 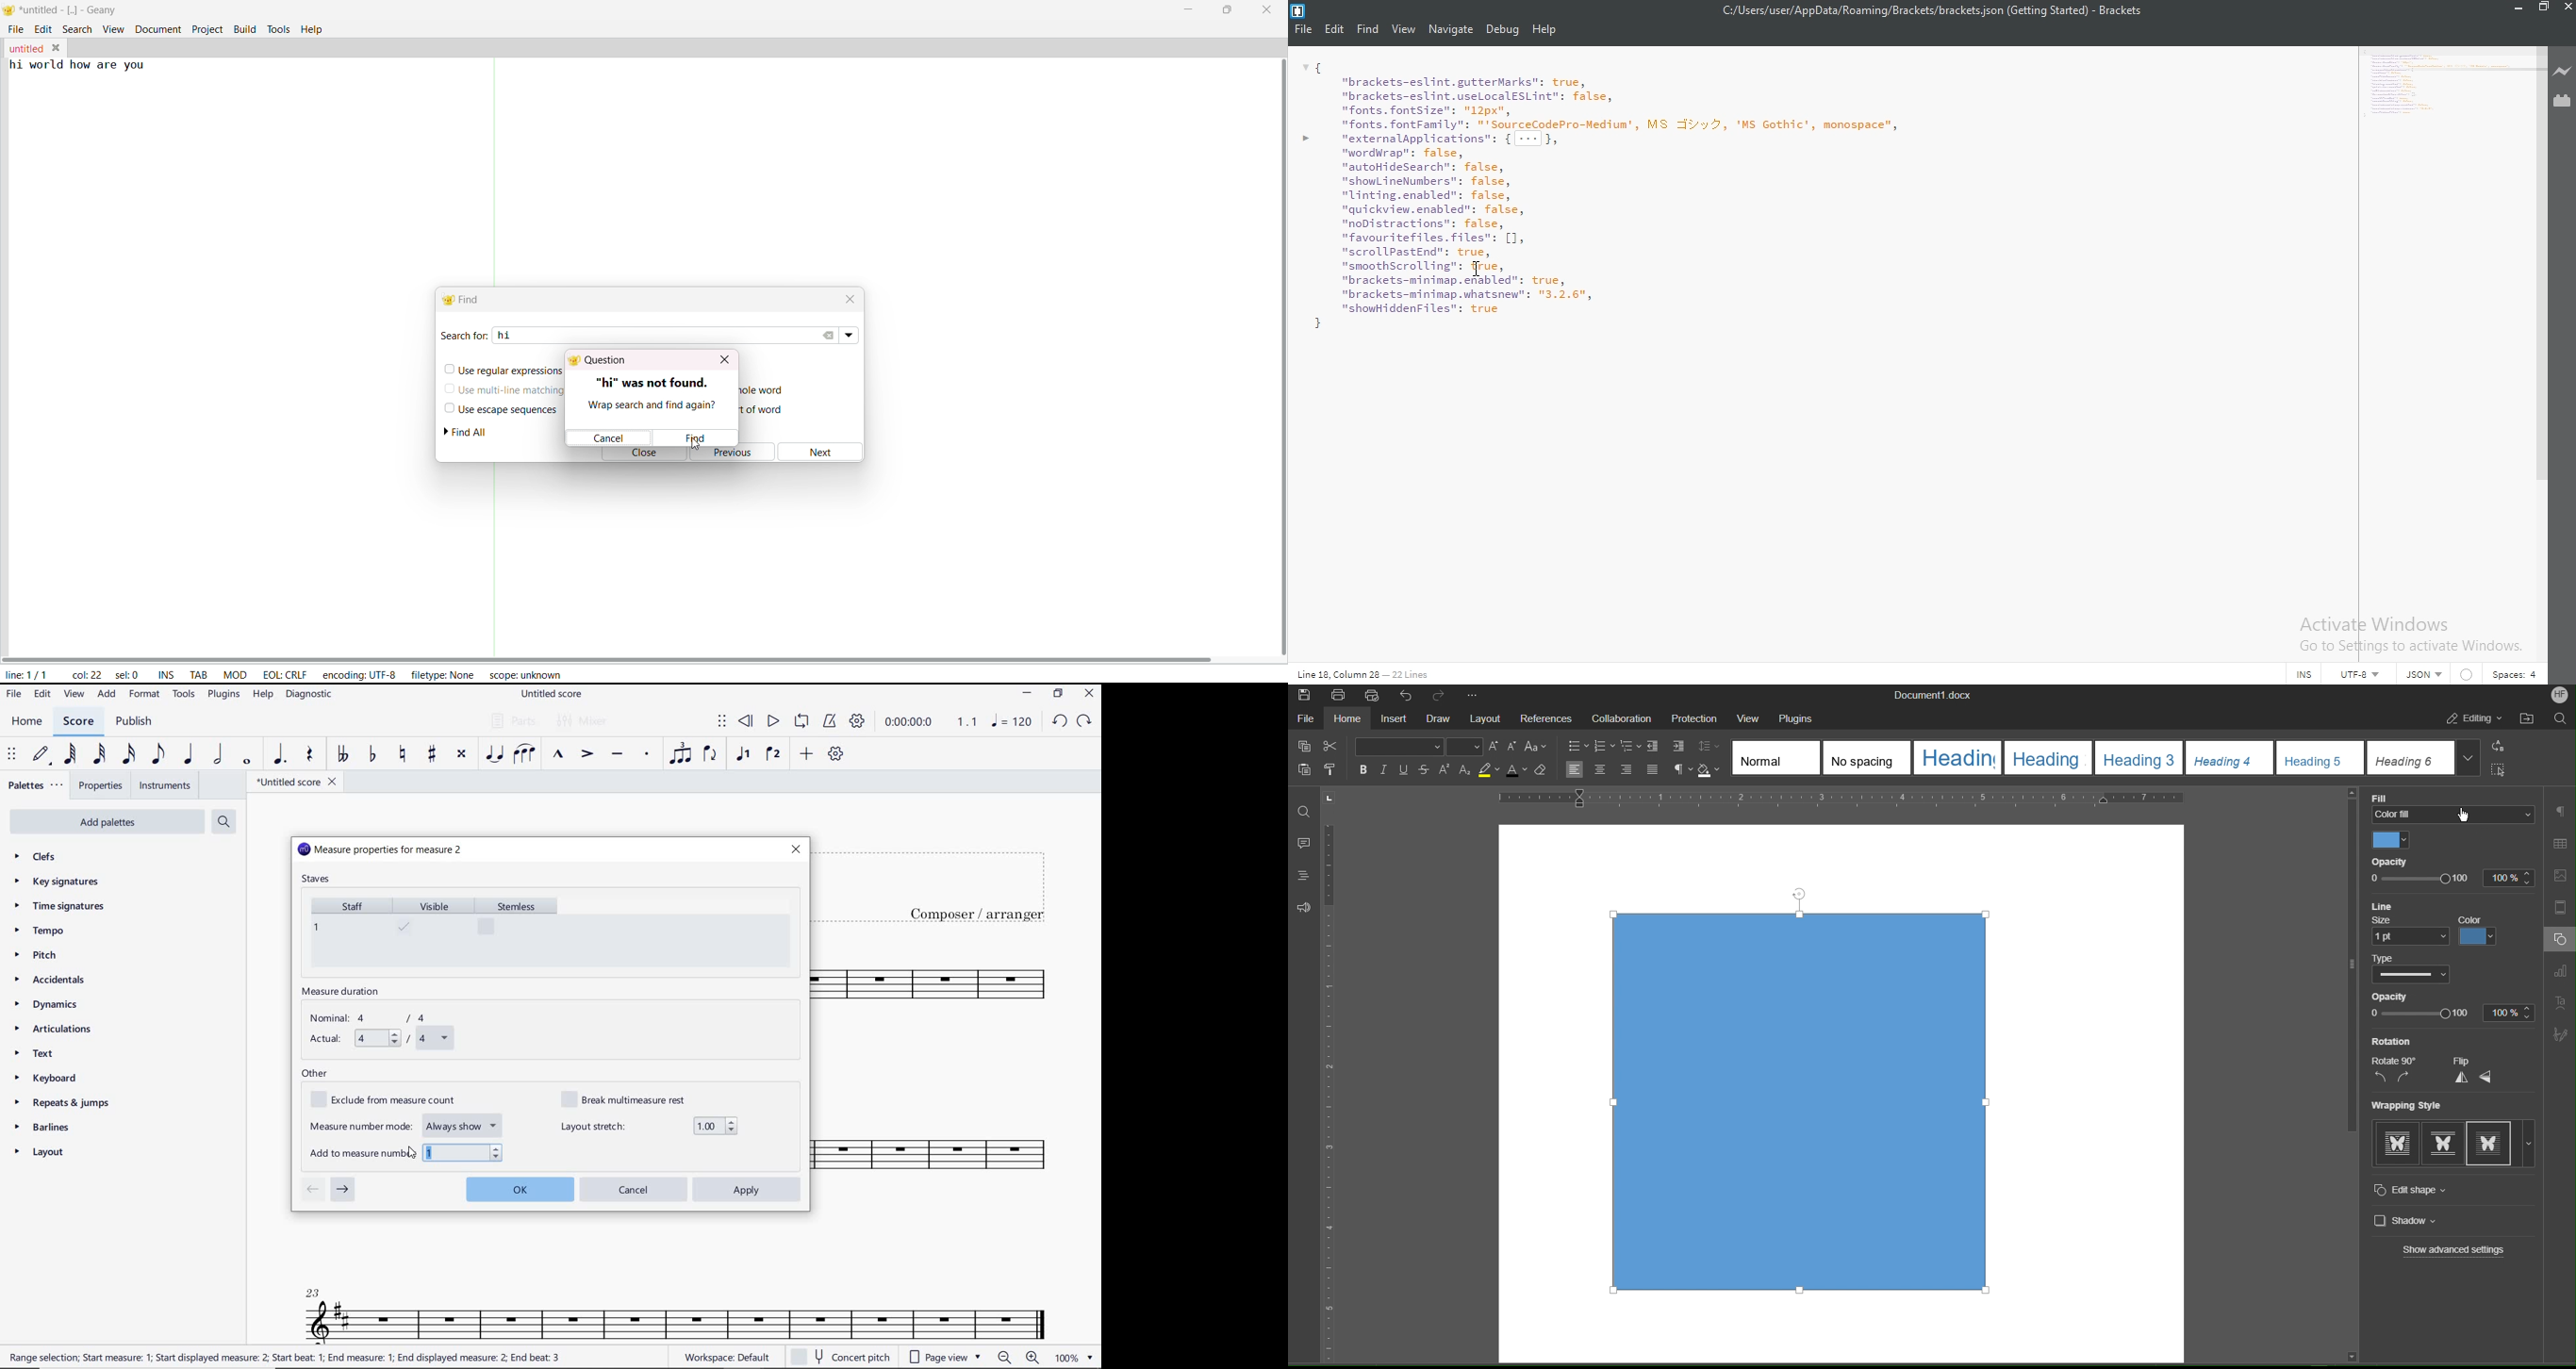 What do you see at coordinates (2443, 87) in the screenshot?
I see `M | "brackets-eslint. gutterMarks": true, "brackets-eslint.useLocalESLint": false, fonts. fontSize": "1px", fonts. fontFamily": "'SourceCodePro-Hediua', MS TJ'y%, 'MS Gothic’, monospace”, > externalapplications™: { ---|}, "wordurap": false, “autoHideSearch”: false, "showLineNumbers": false, "Linting.enabled": false, “quickview.cnabled”: false, "noDistractions": false, "favouritefiles. Files": [1, "scrollPastEnd": true, "smoothScrol ling”: false, "brackets-mininap. enabled": true, "brackets-mininap.whatsnew": "3.2.6", "showiddenFiles": true H` at bounding box center [2443, 87].